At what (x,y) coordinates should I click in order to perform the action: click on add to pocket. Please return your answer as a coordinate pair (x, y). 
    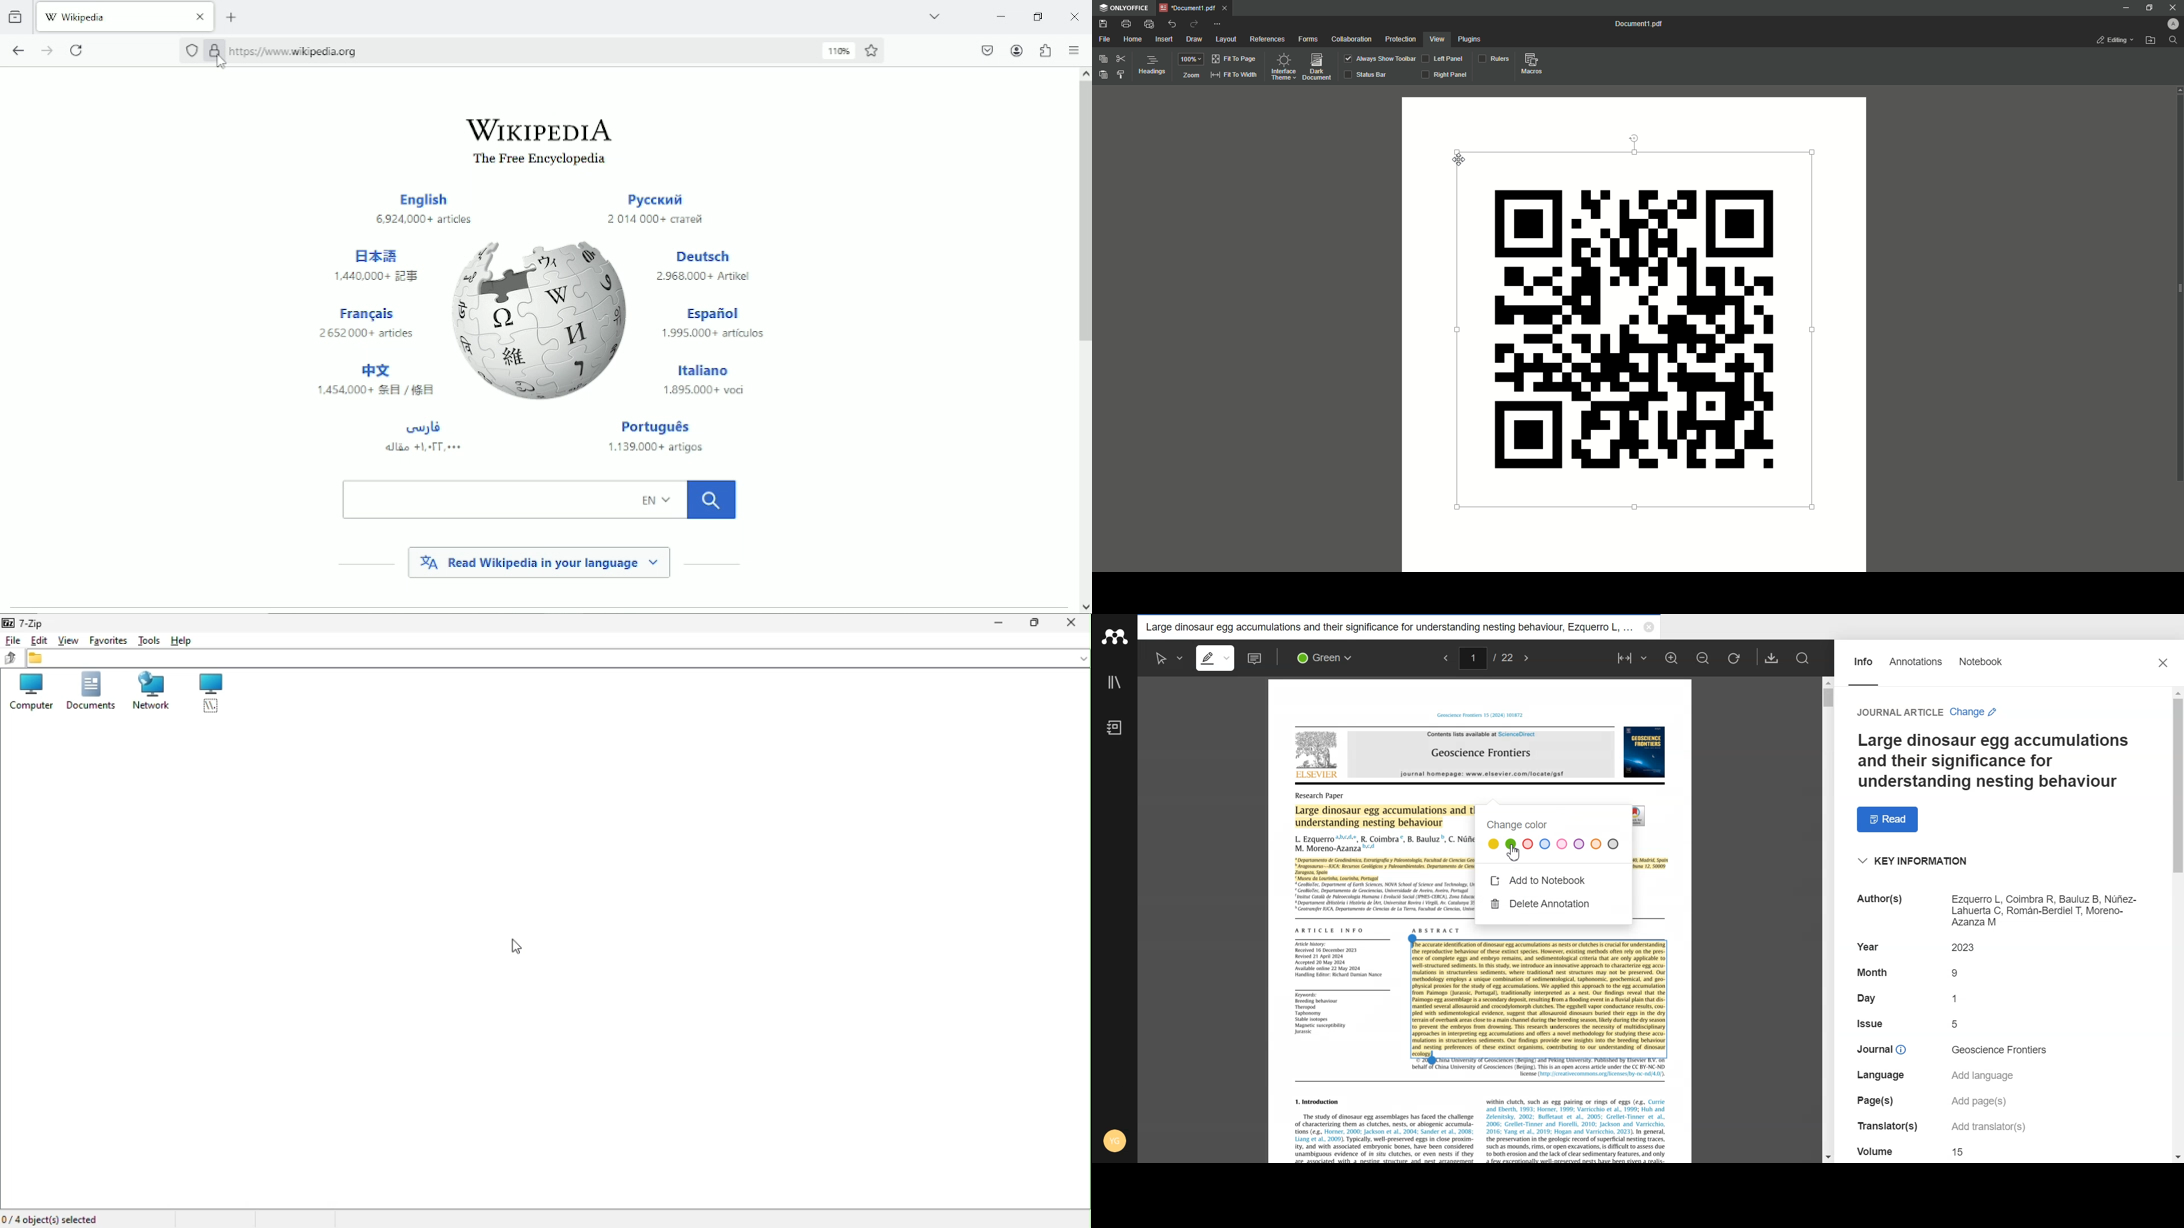
    Looking at the image, I should click on (985, 50).